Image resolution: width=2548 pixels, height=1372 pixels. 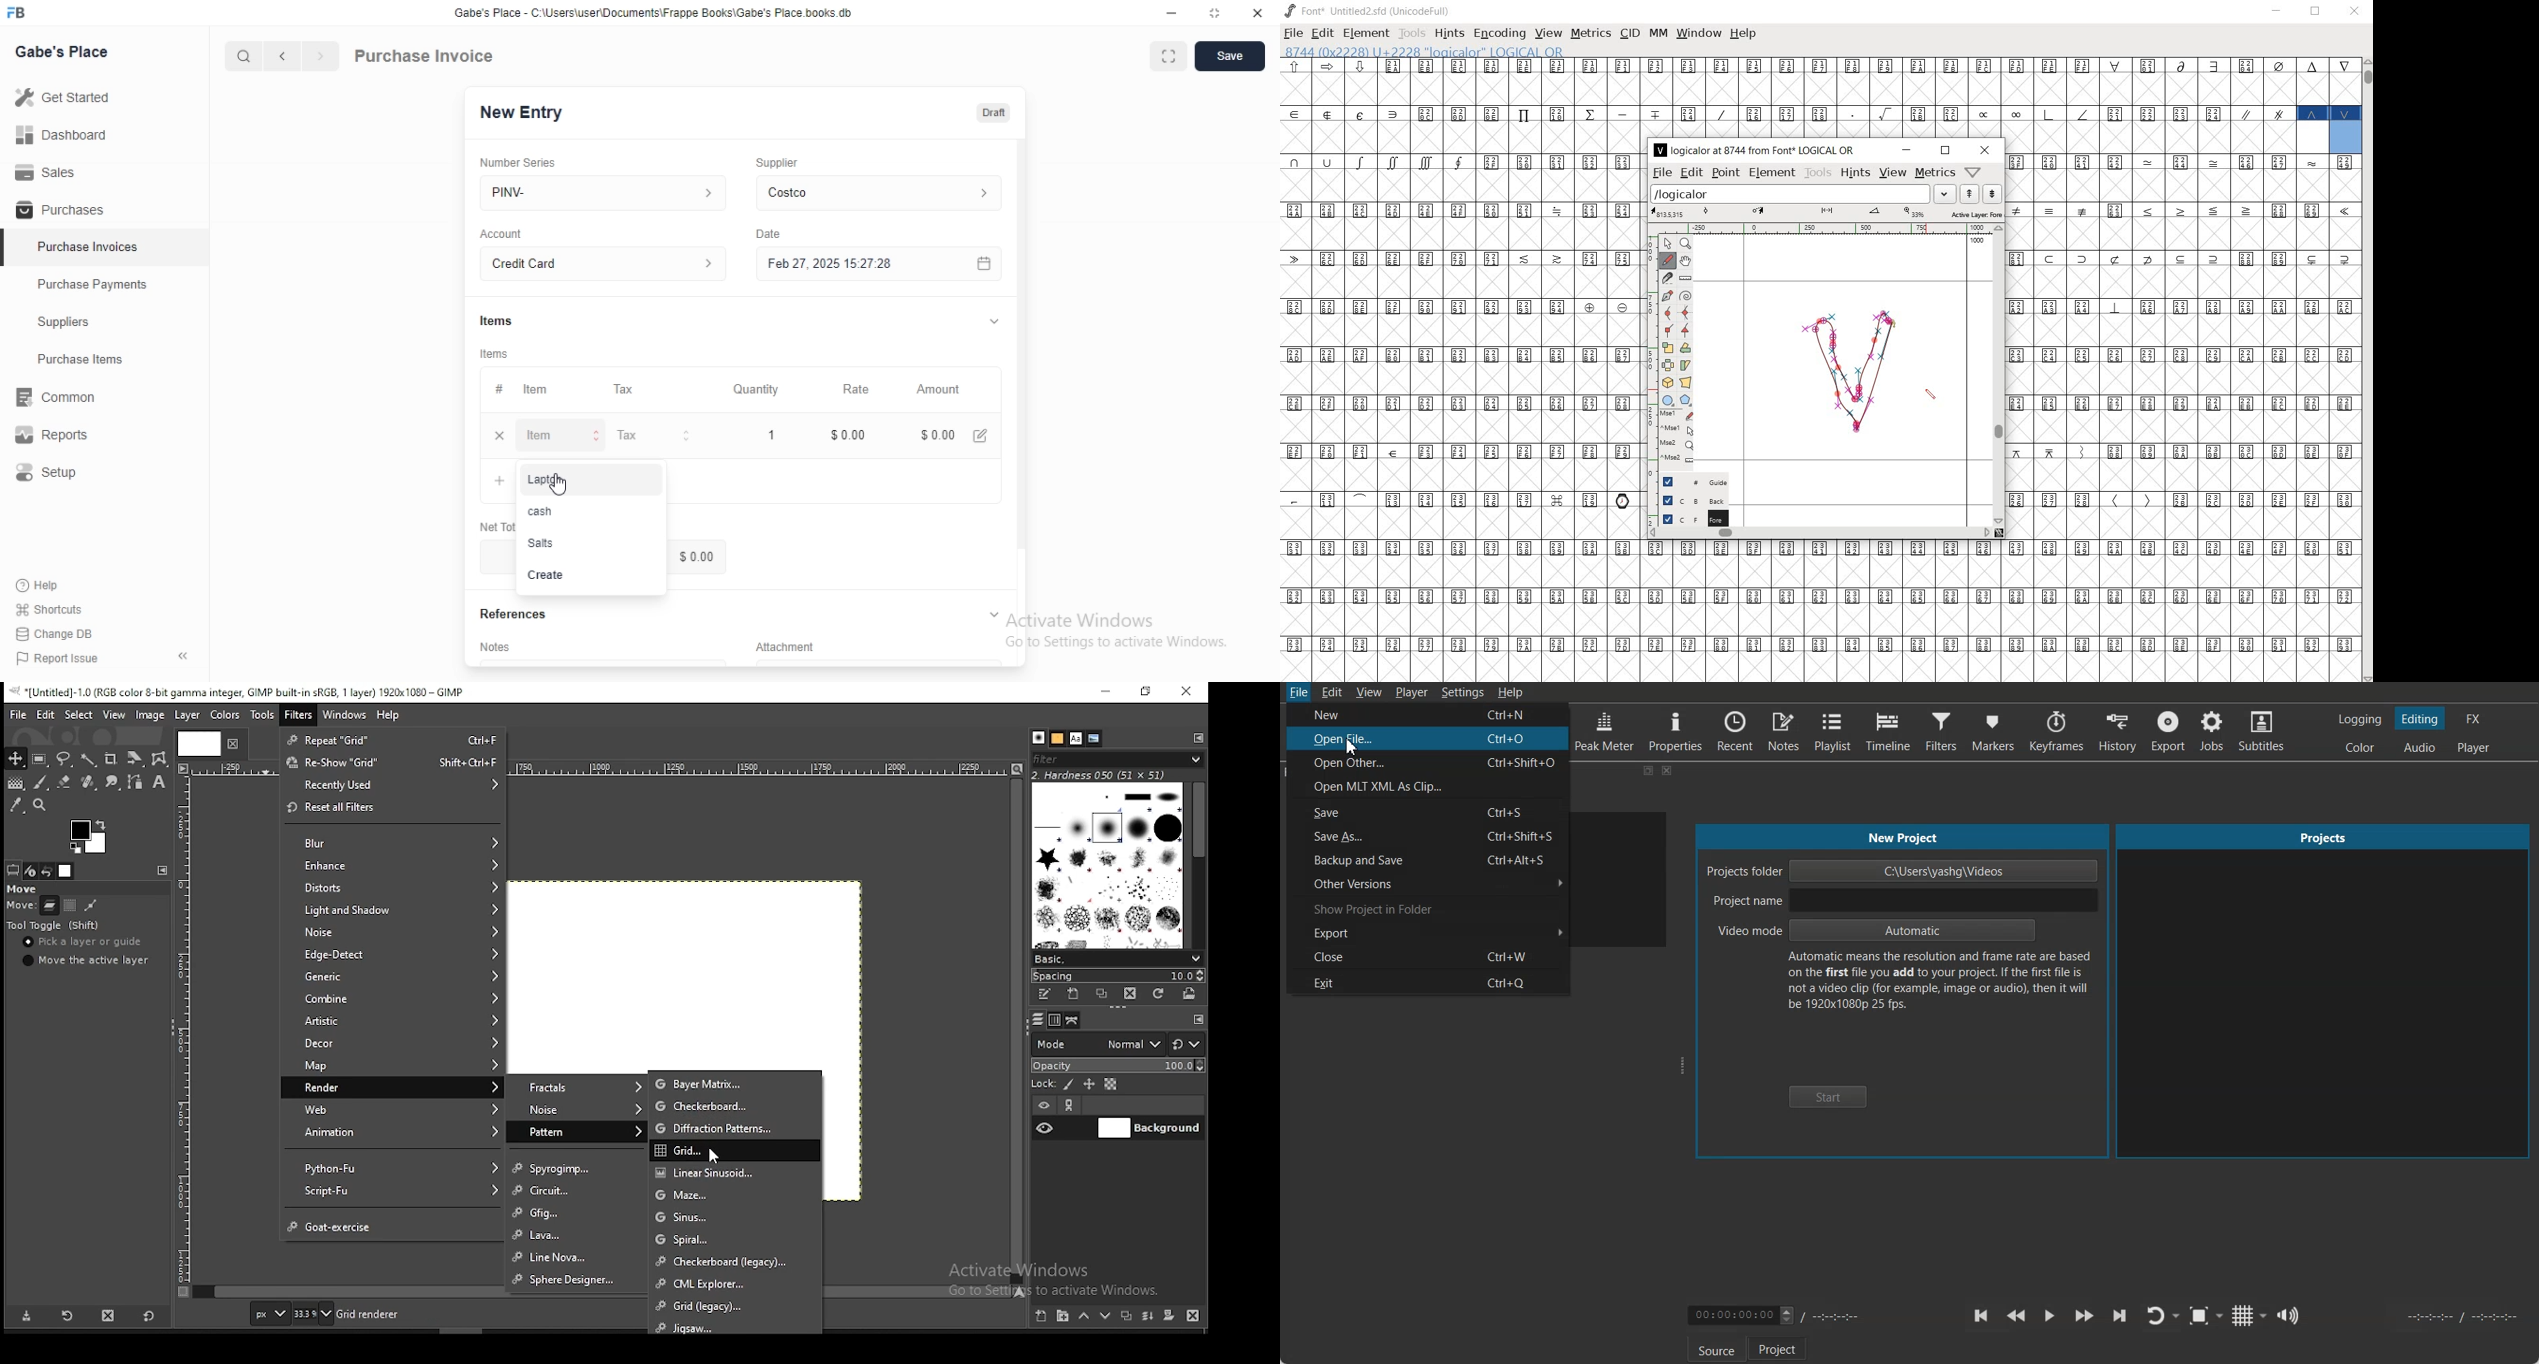 What do you see at coordinates (90, 906) in the screenshot?
I see `move paths` at bounding box center [90, 906].